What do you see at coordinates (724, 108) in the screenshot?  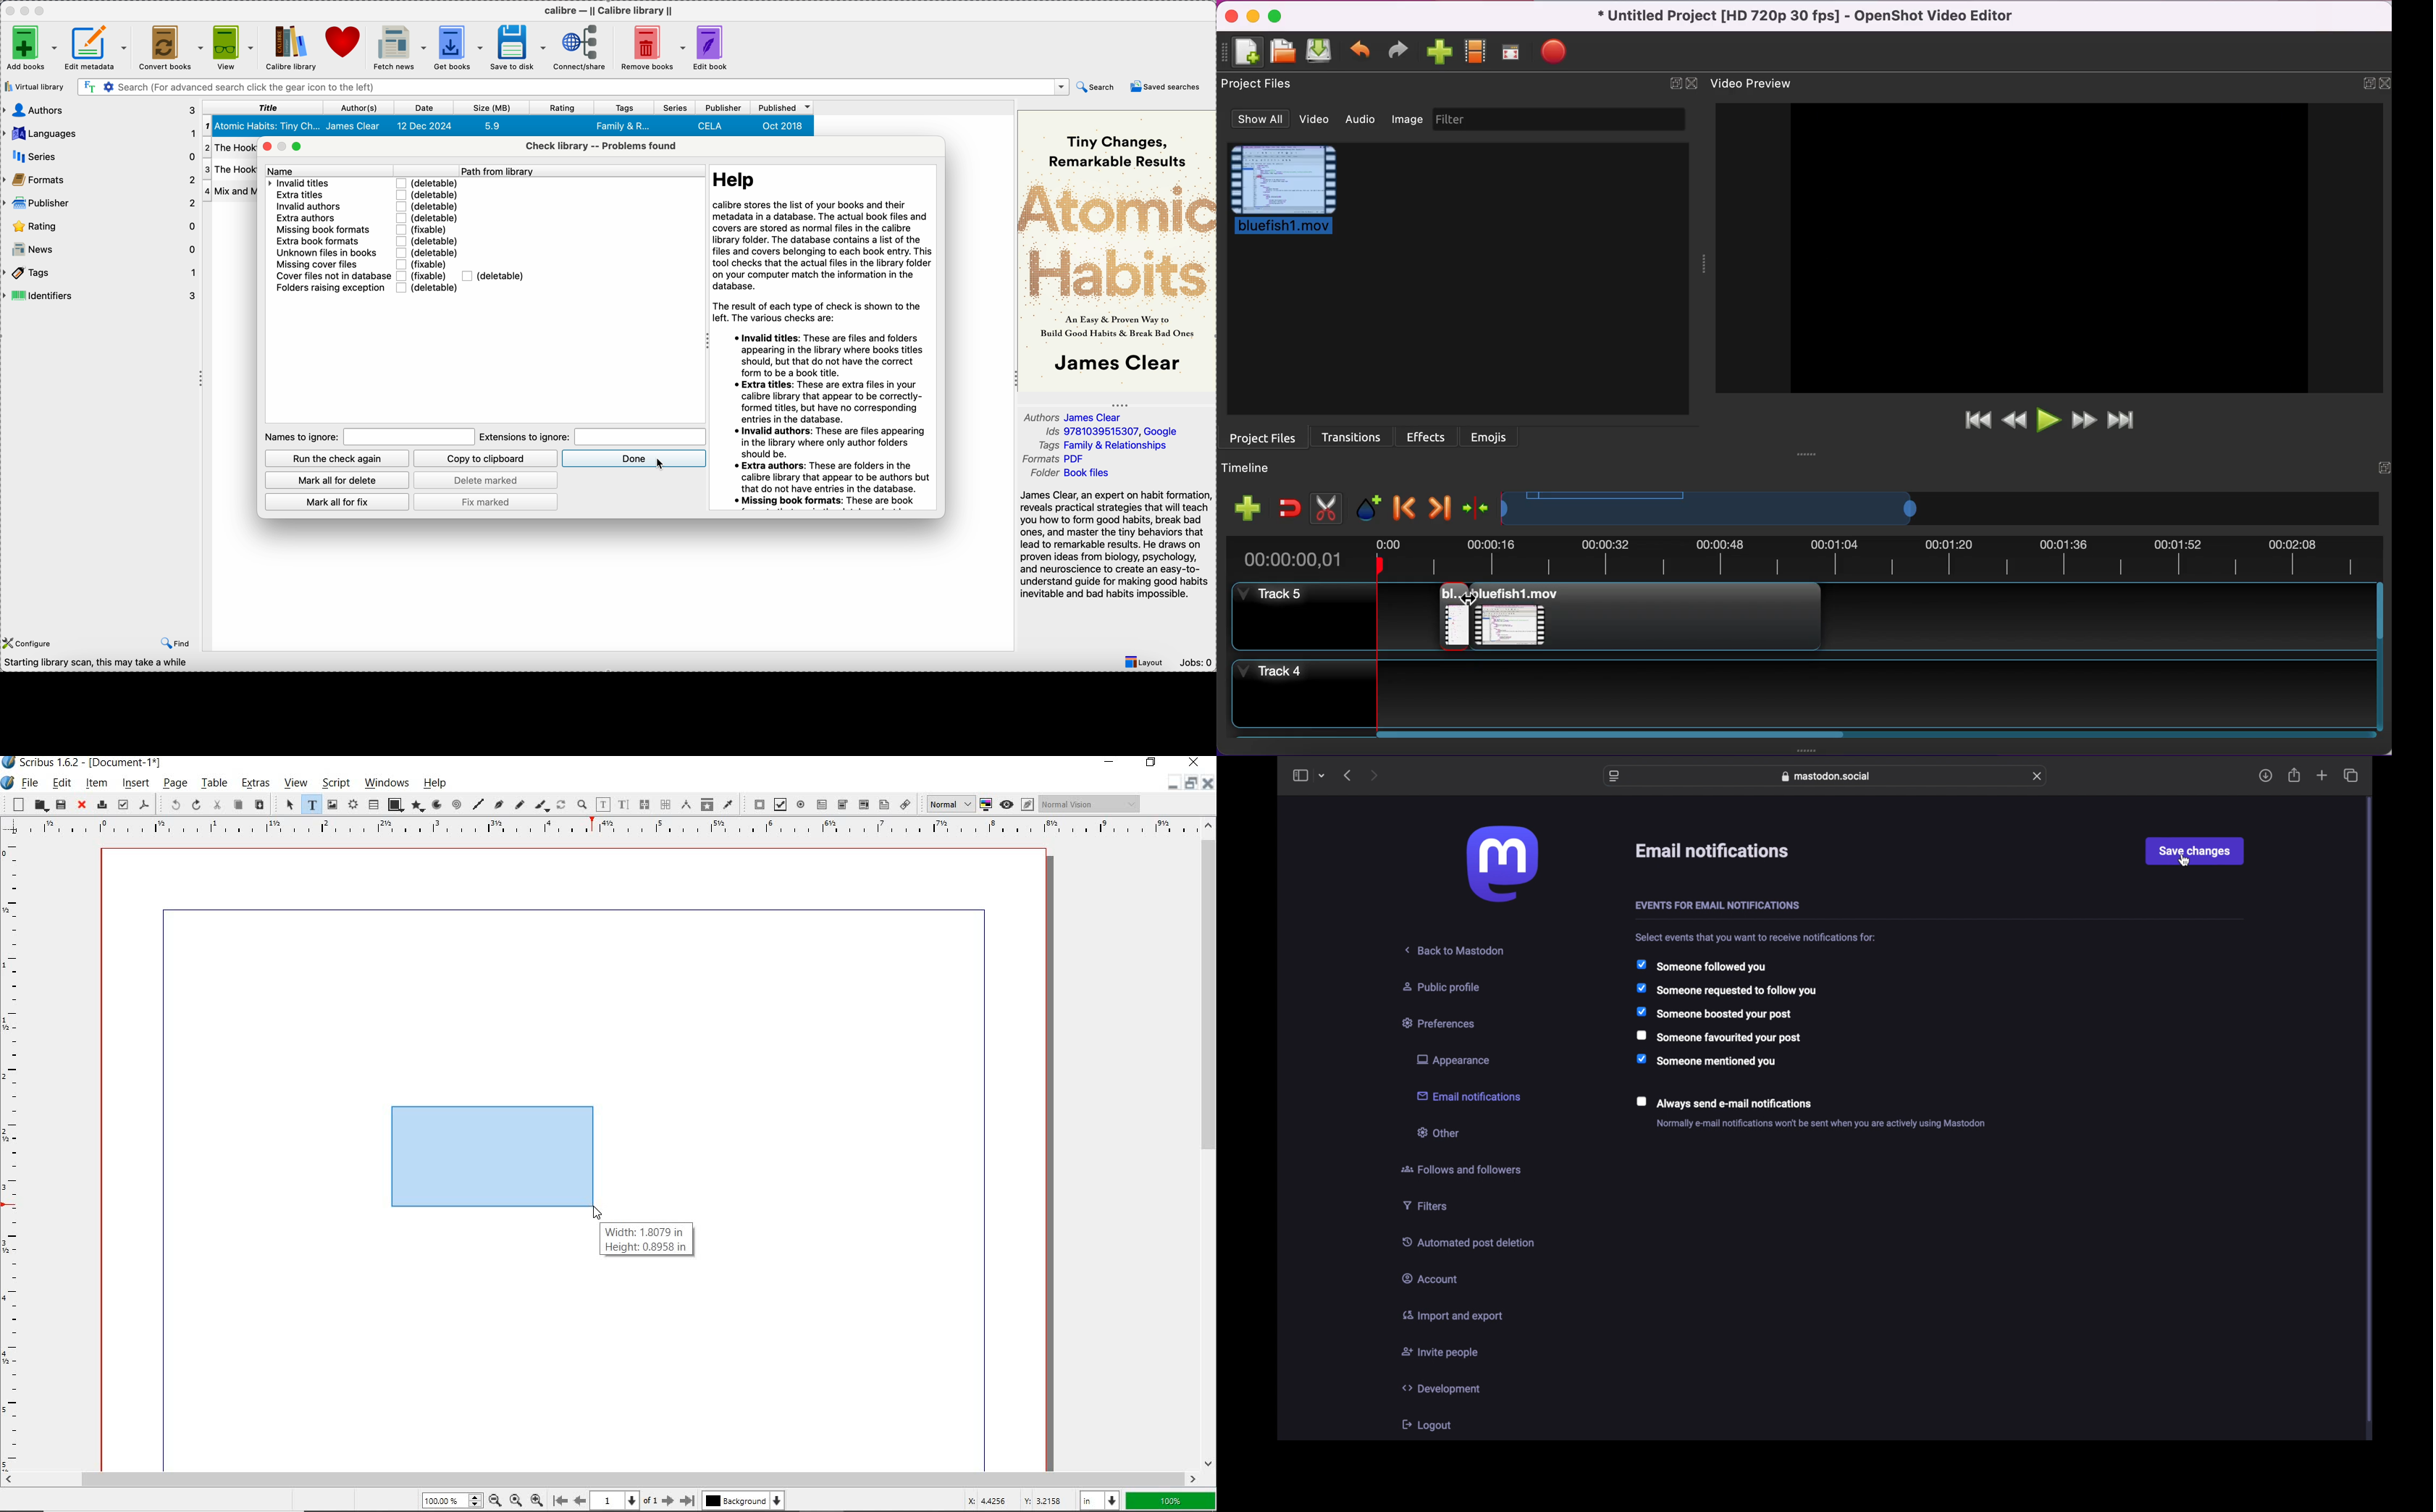 I see `publisher` at bounding box center [724, 108].